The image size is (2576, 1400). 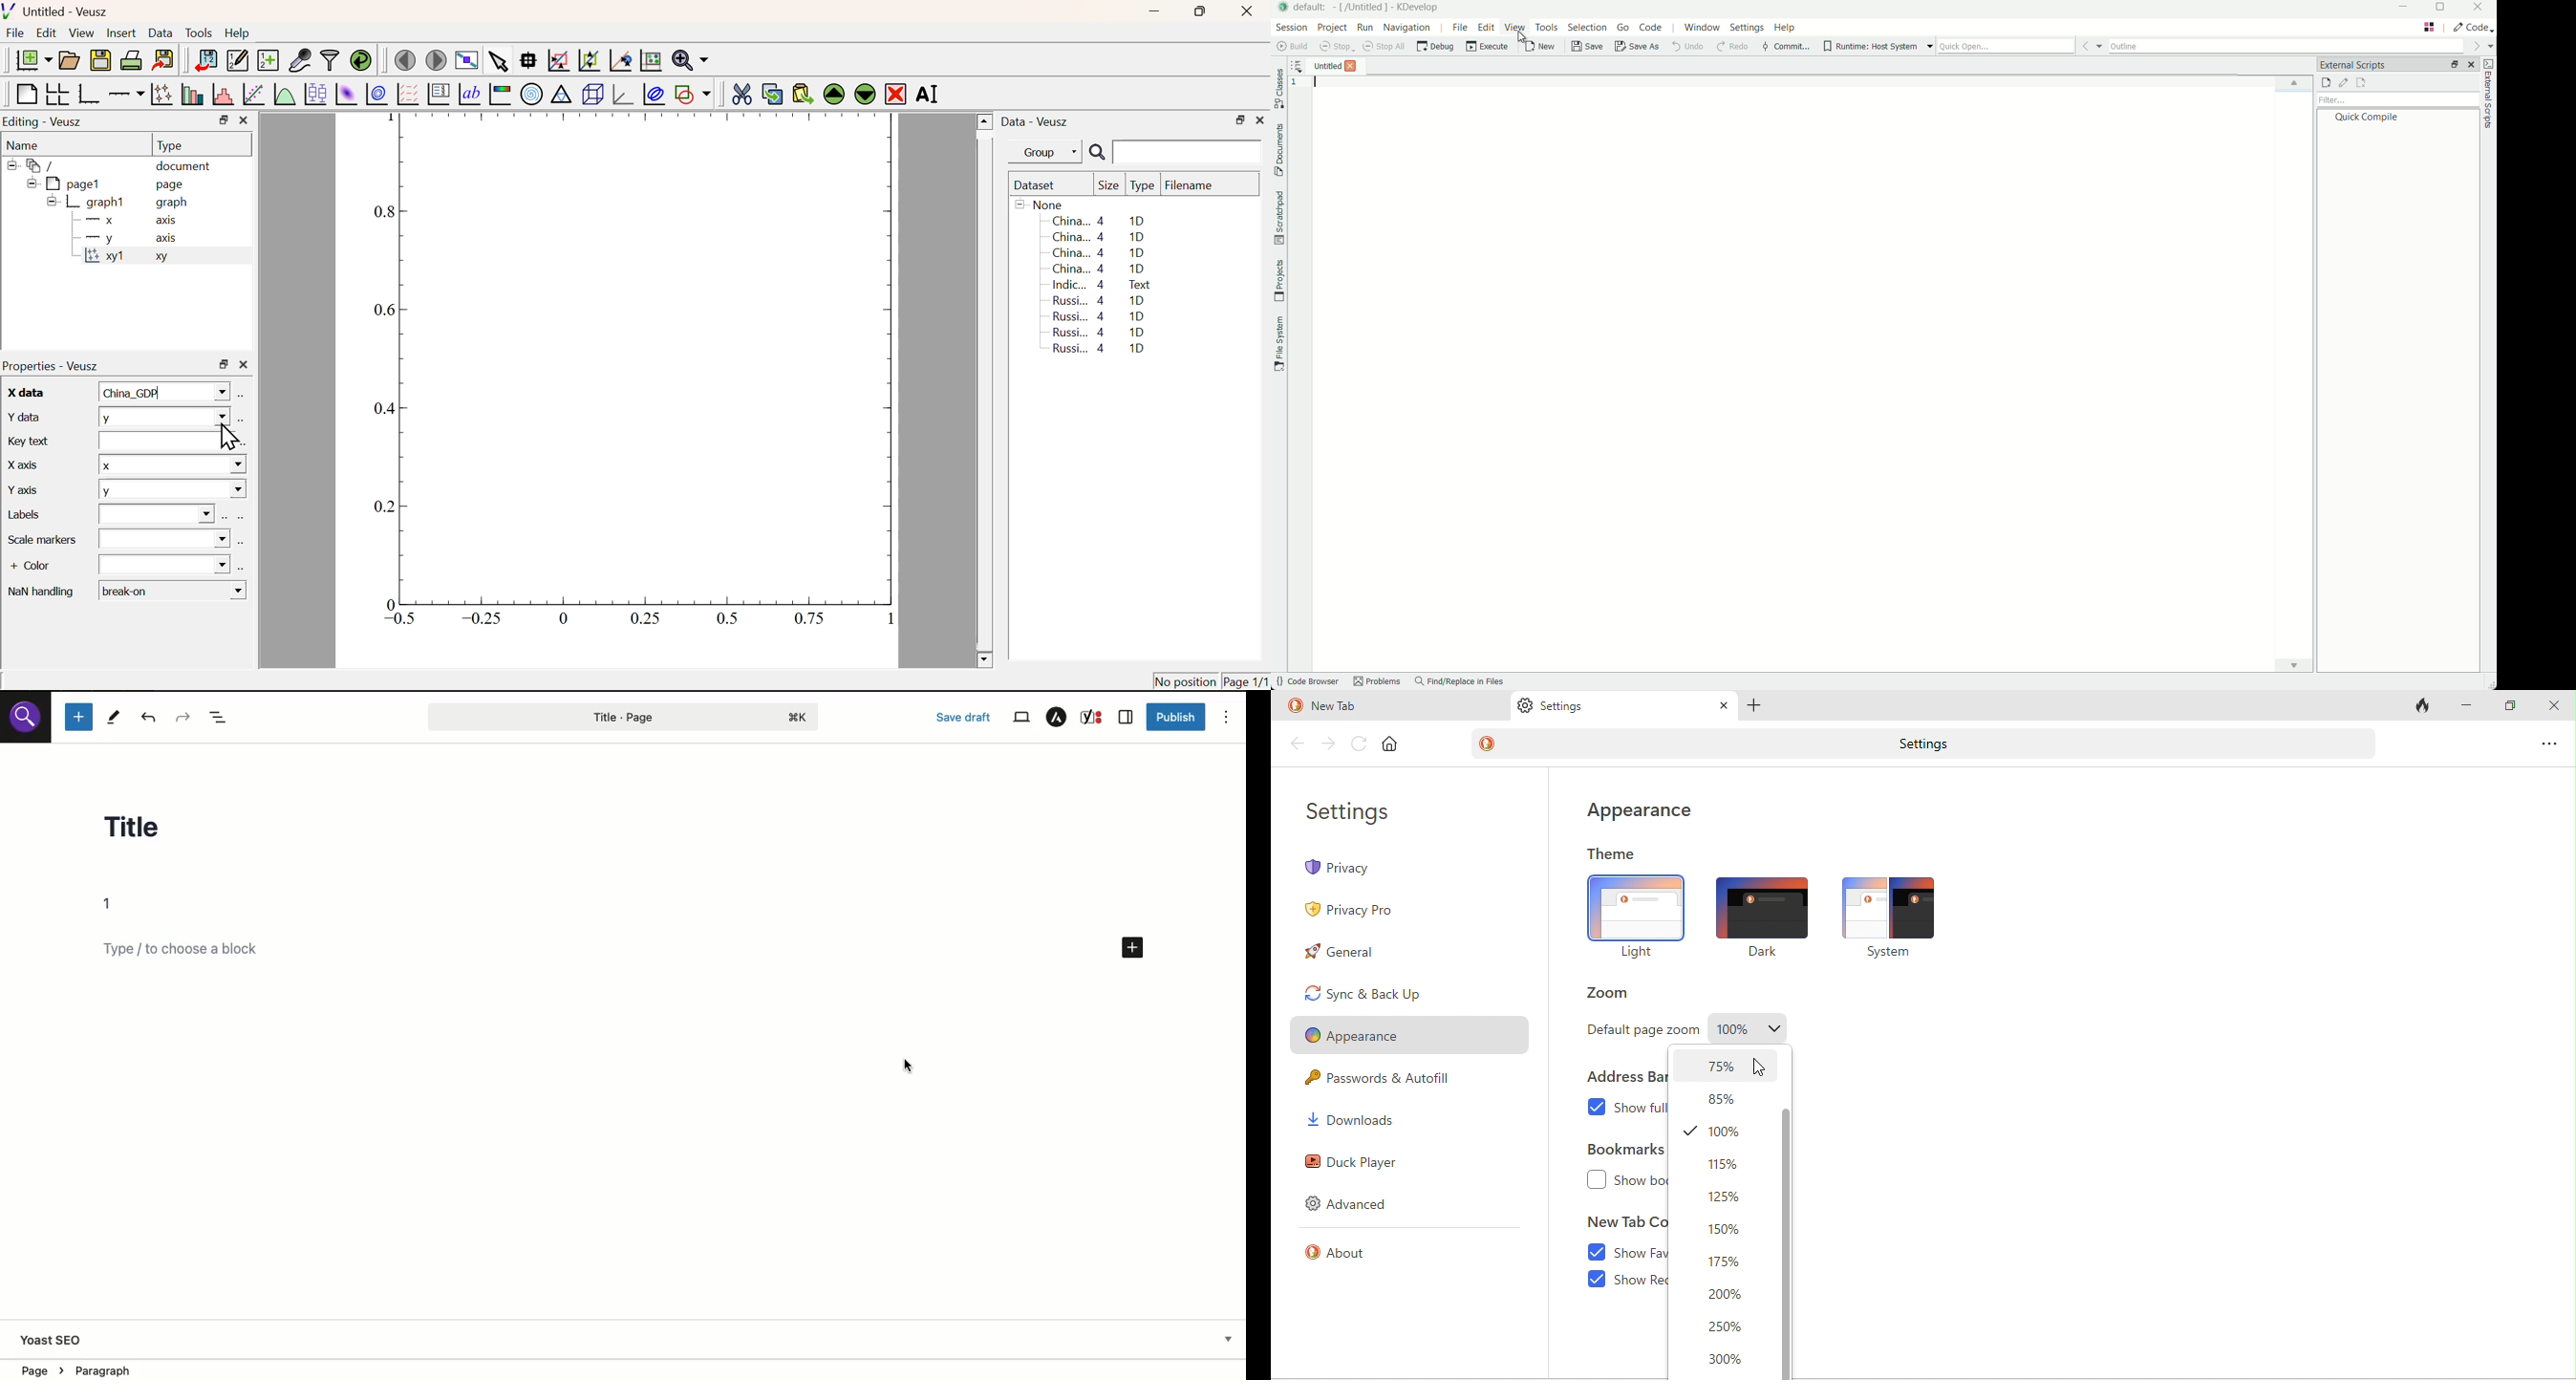 What do you see at coordinates (1434, 49) in the screenshot?
I see `debug` at bounding box center [1434, 49].